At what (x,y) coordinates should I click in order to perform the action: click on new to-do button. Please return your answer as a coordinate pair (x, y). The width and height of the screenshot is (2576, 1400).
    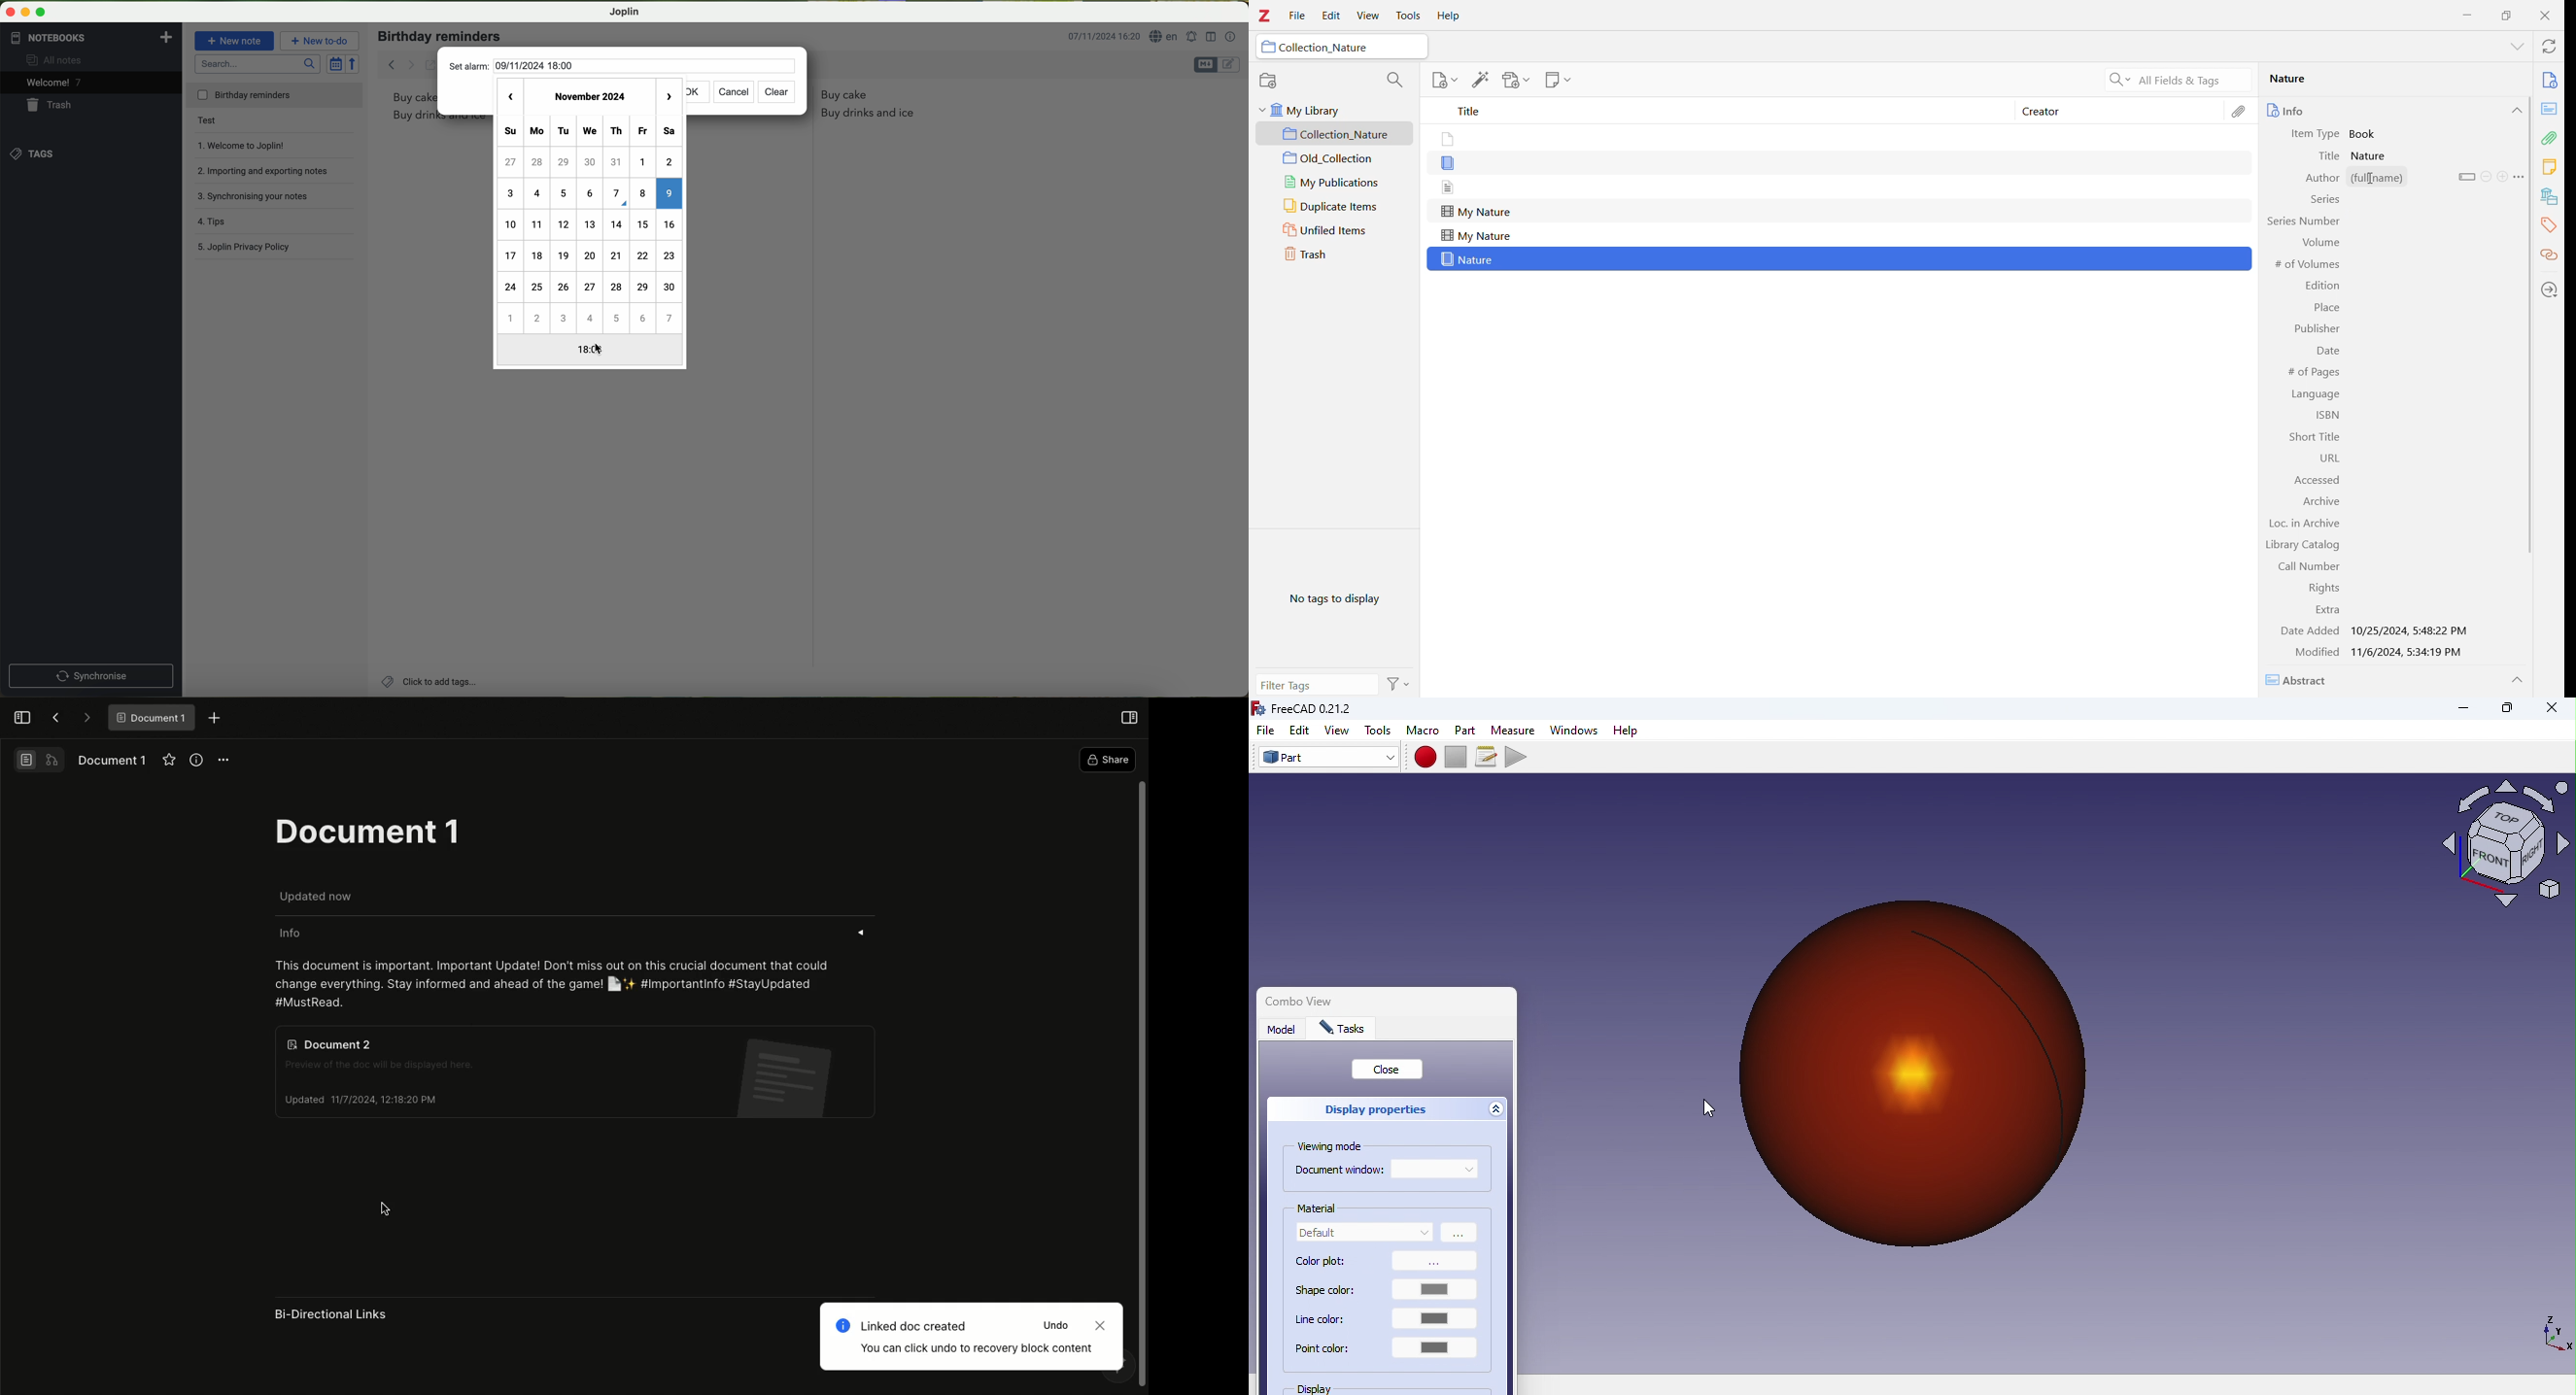
    Looking at the image, I should click on (320, 42).